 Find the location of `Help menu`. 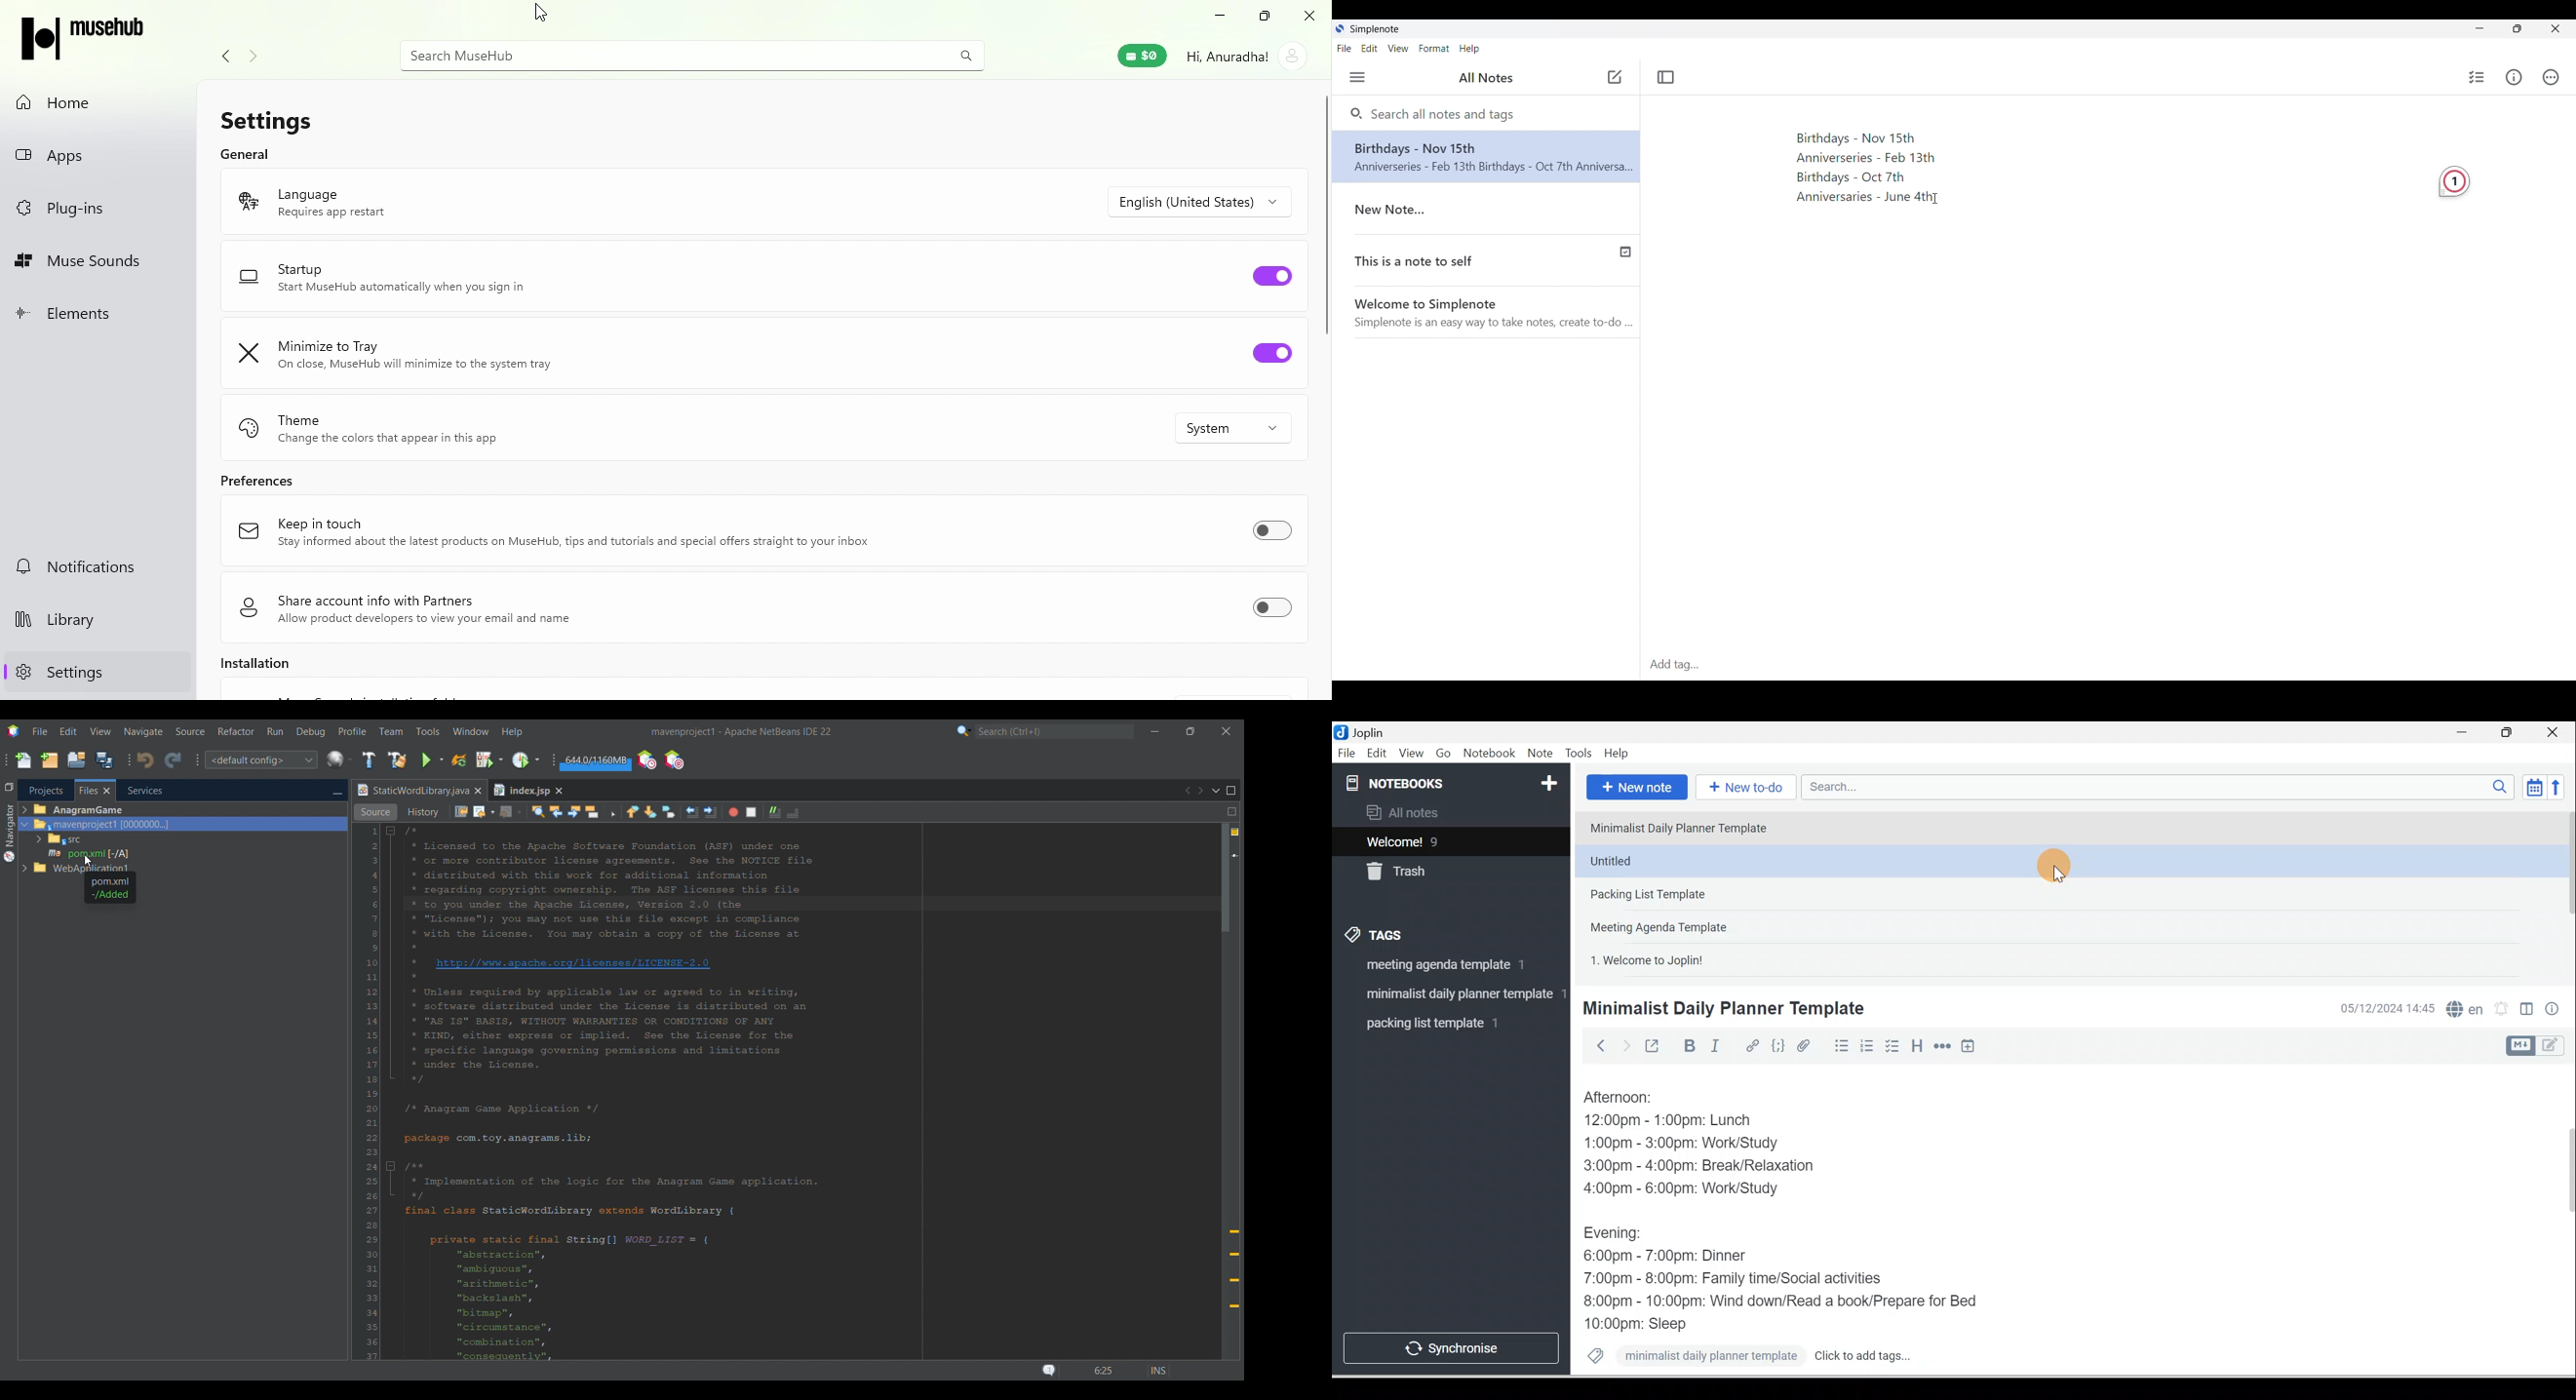

Help menu is located at coordinates (1469, 49).